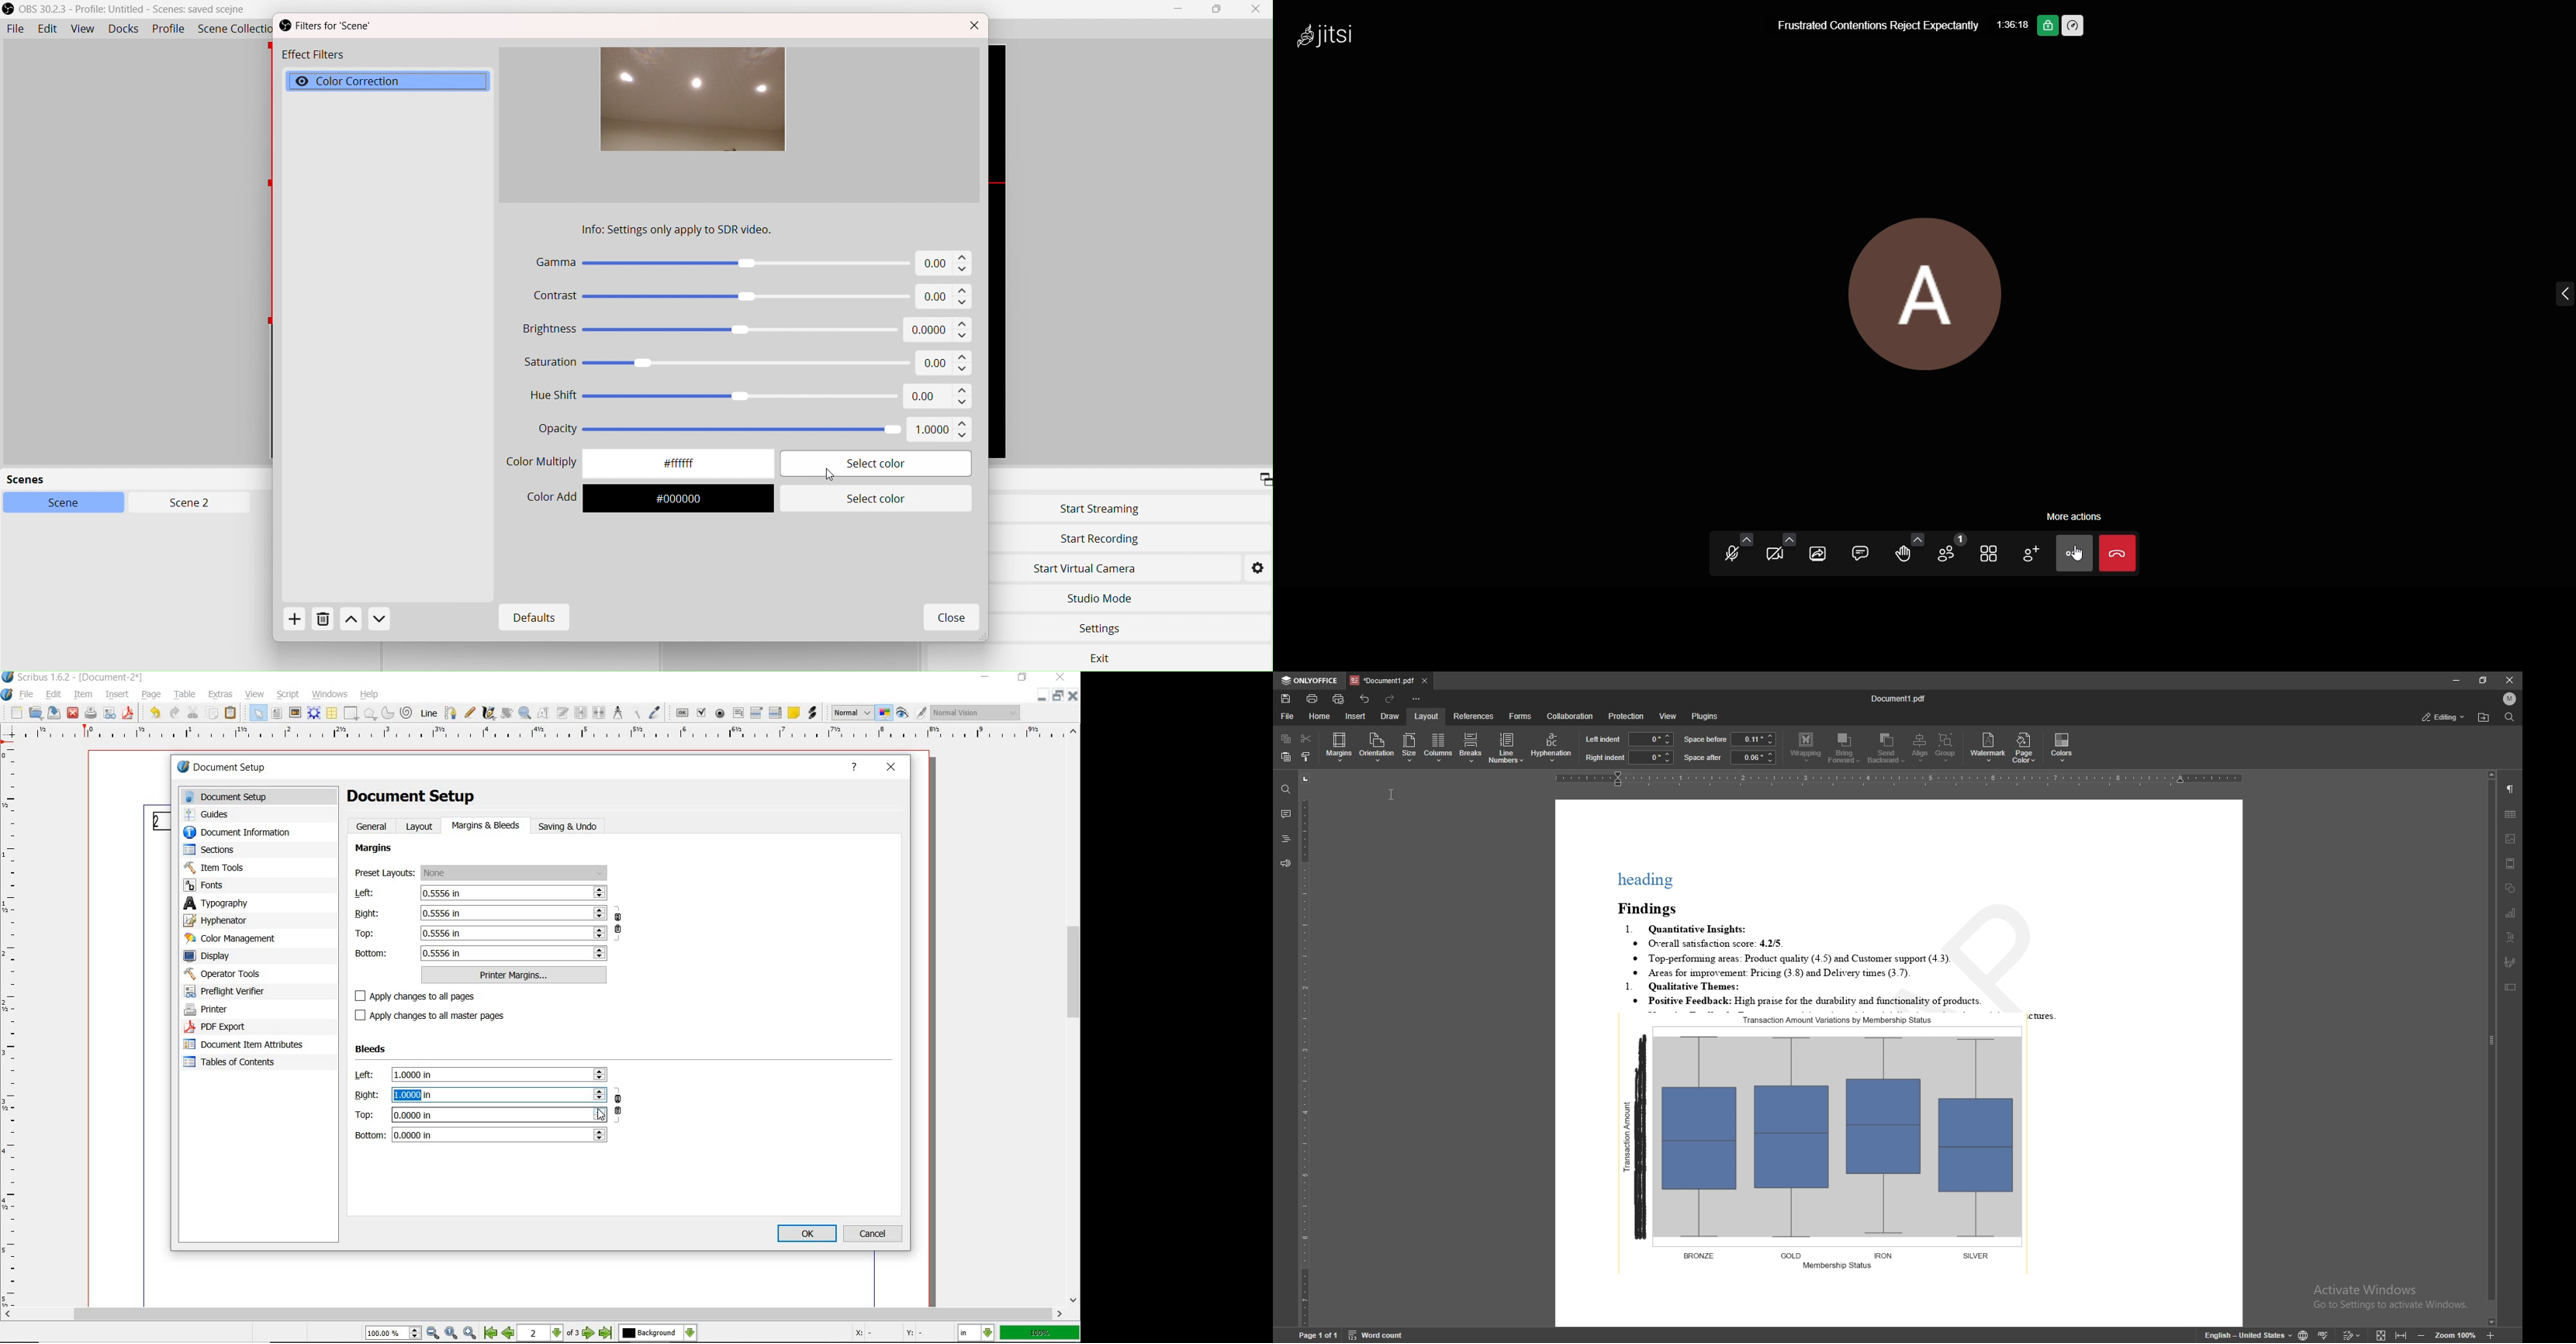  What do you see at coordinates (452, 1333) in the screenshot?
I see `Zoom to 100%` at bounding box center [452, 1333].